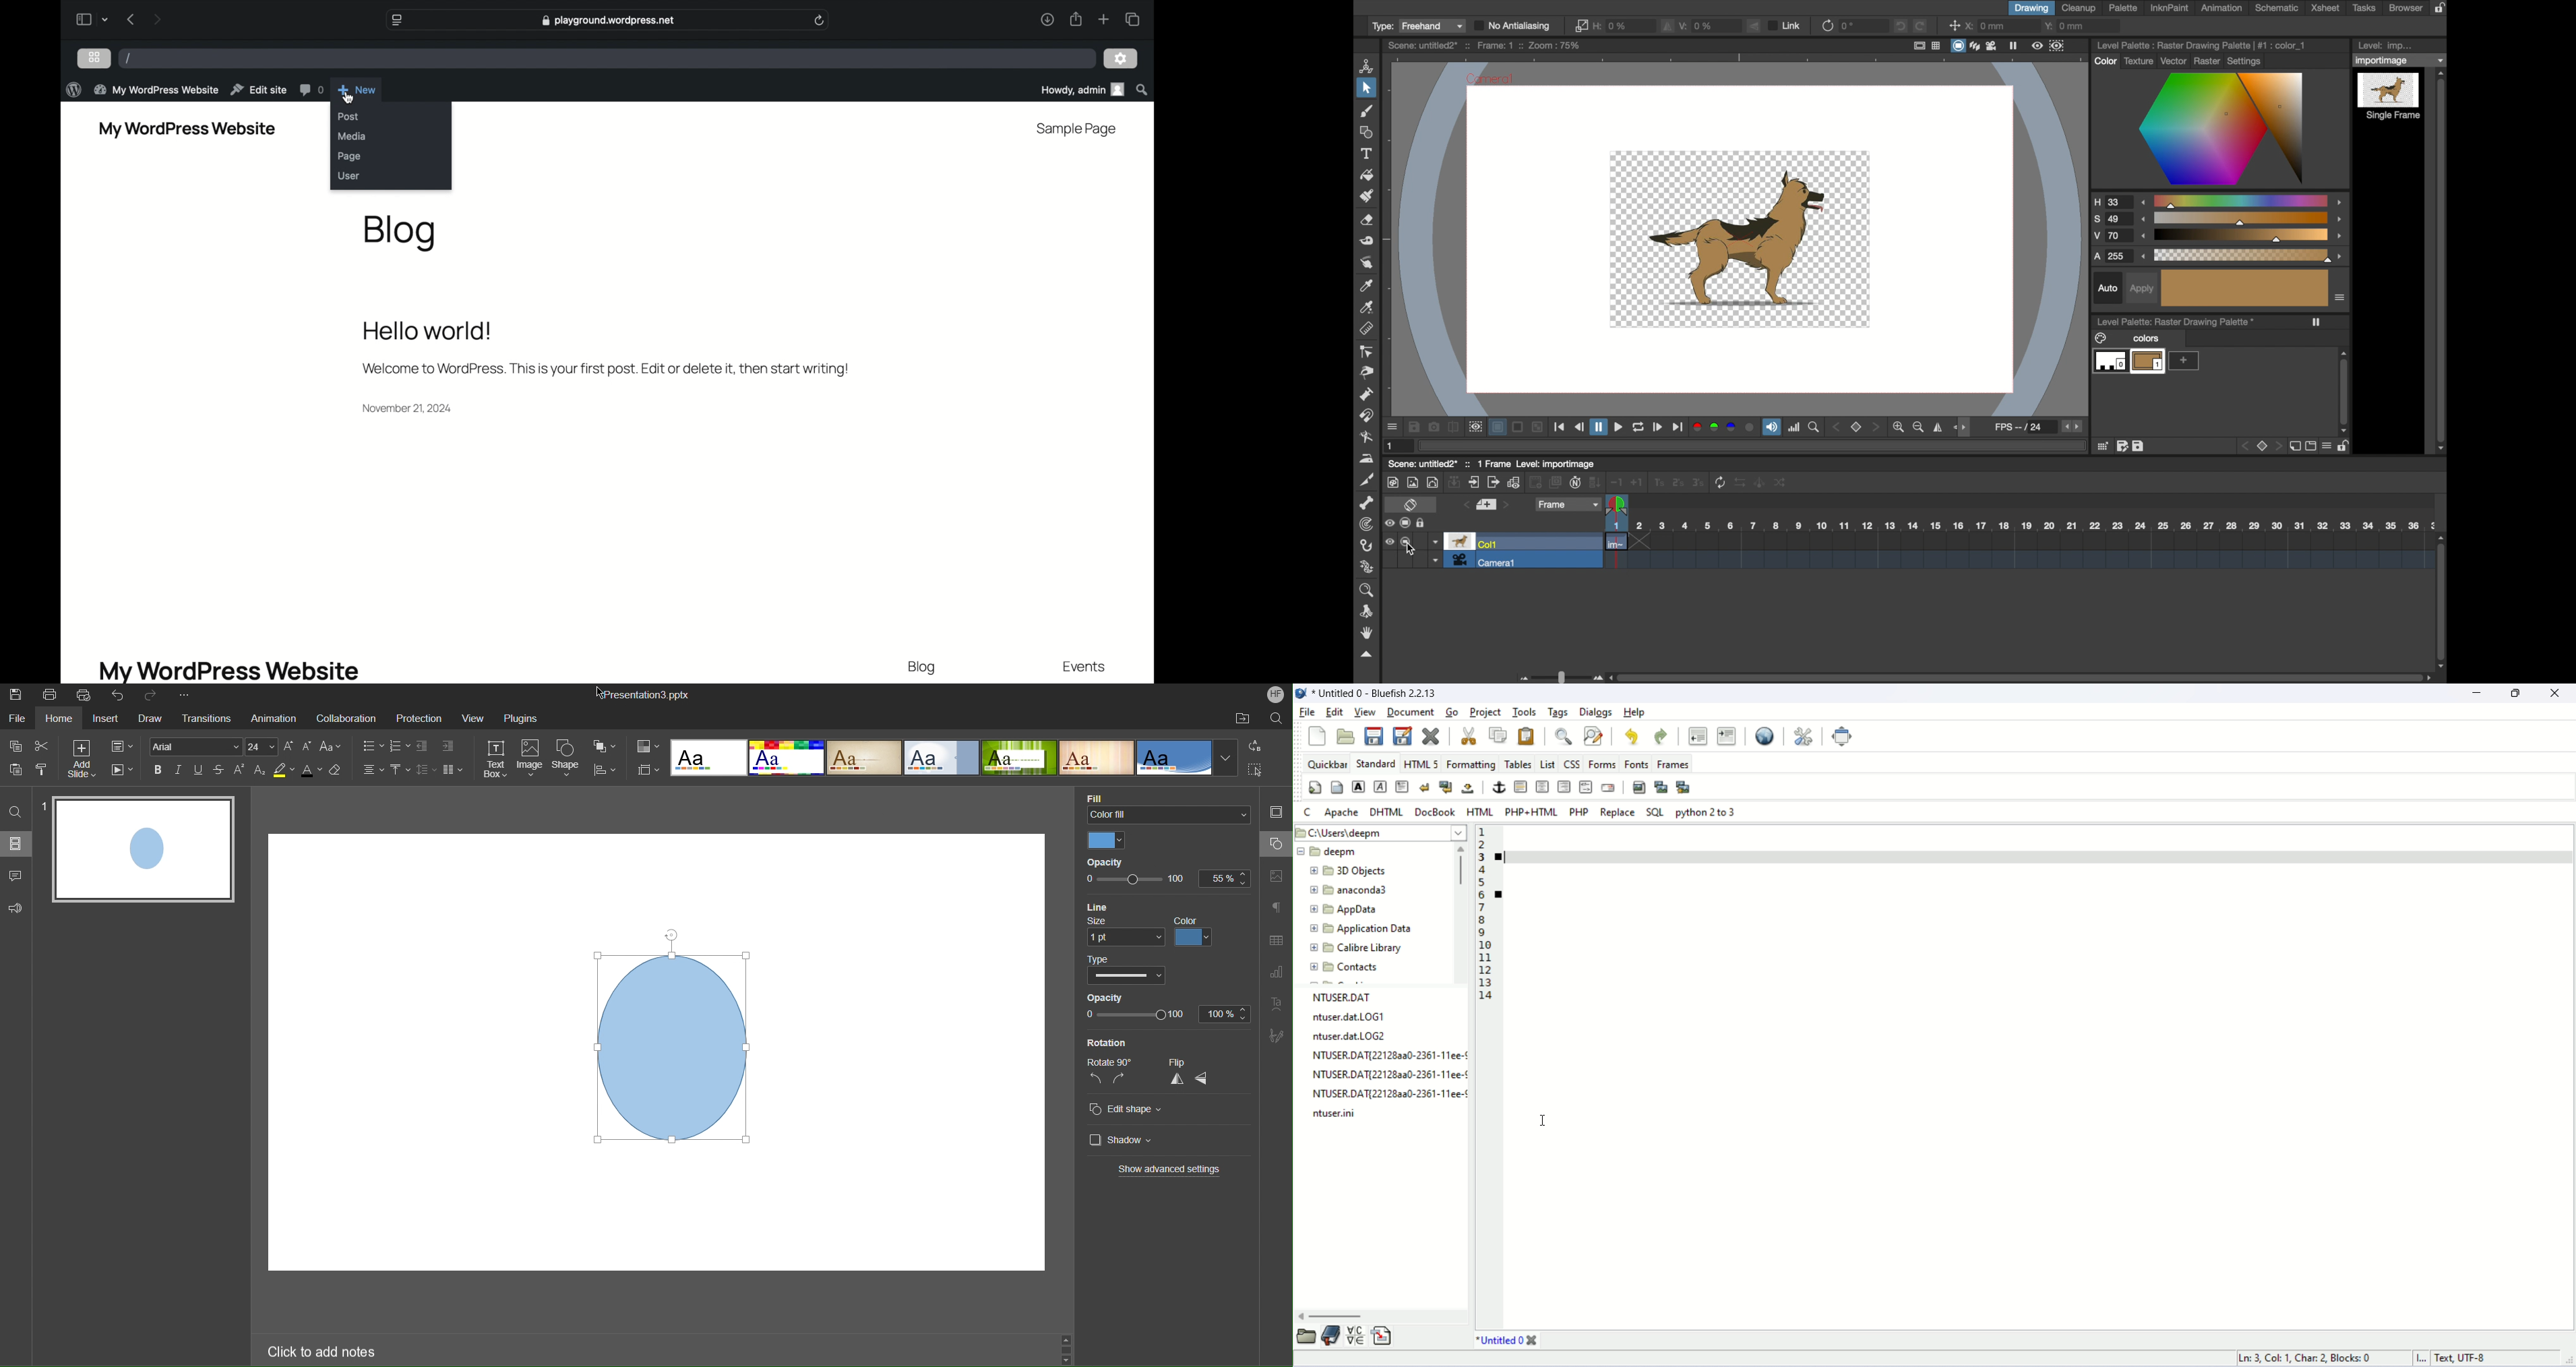 Image resolution: width=2576 pixels, height=1372 pixels. I want to click on Transitions, so click(204, 719).